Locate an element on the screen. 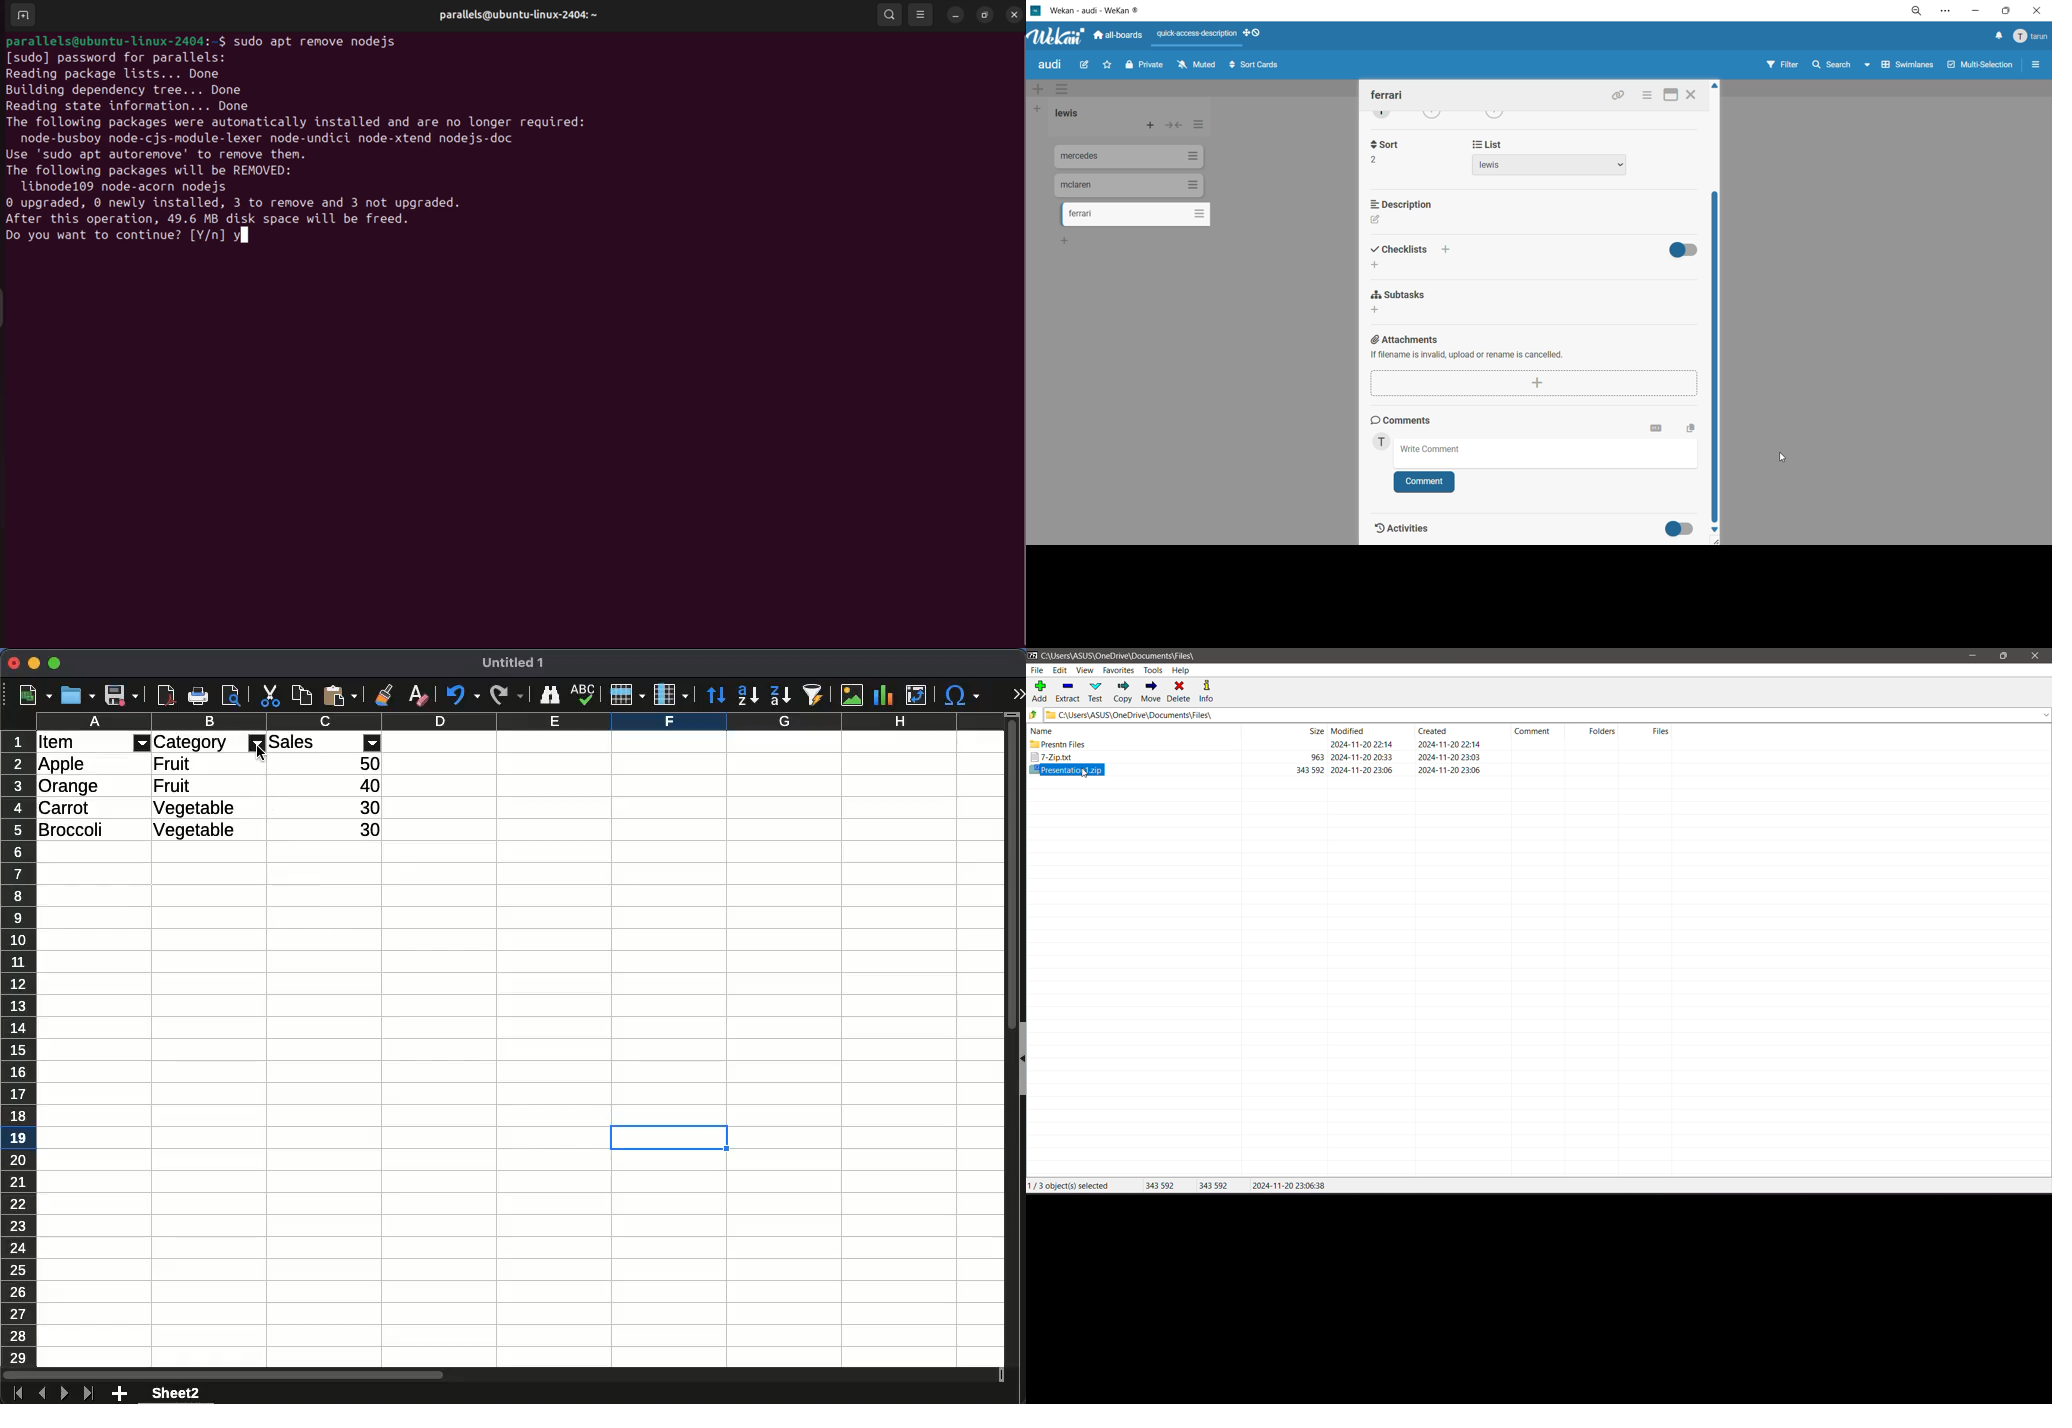 This screenshot has width=2072, height=1428. 50 is located at coordinates (367, 763).